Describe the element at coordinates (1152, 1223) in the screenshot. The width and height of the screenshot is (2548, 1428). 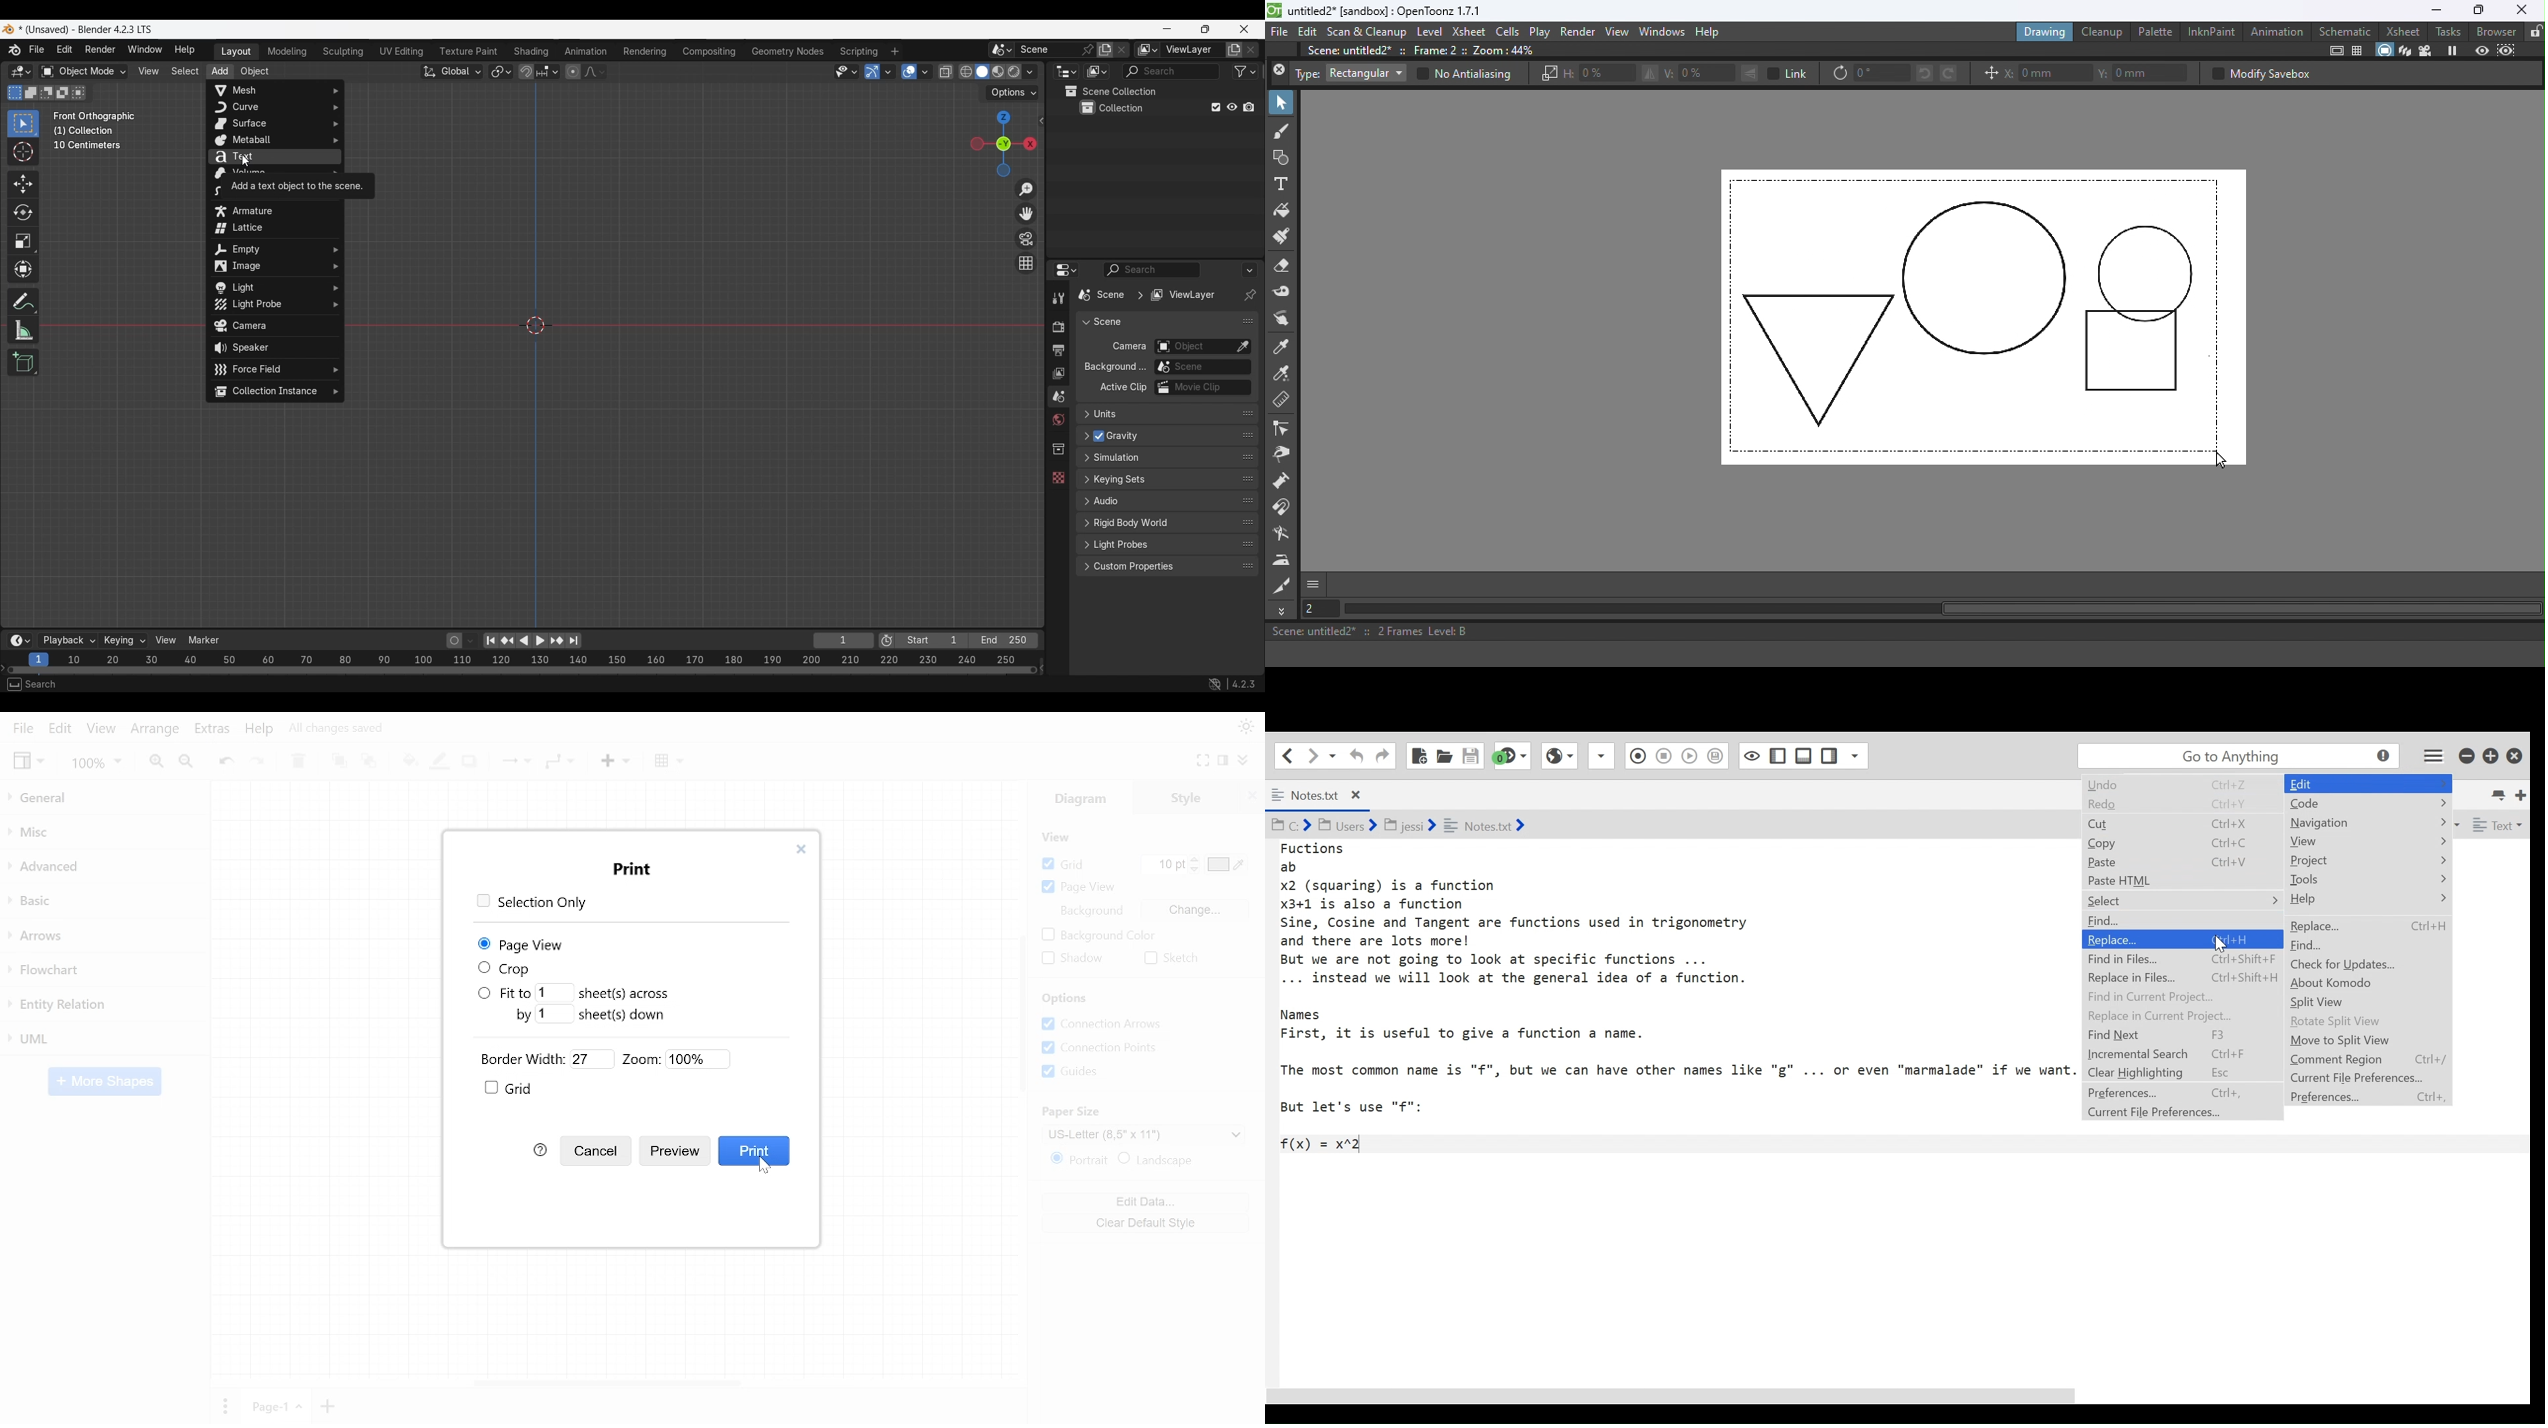
I see `Clear default style` at that location.